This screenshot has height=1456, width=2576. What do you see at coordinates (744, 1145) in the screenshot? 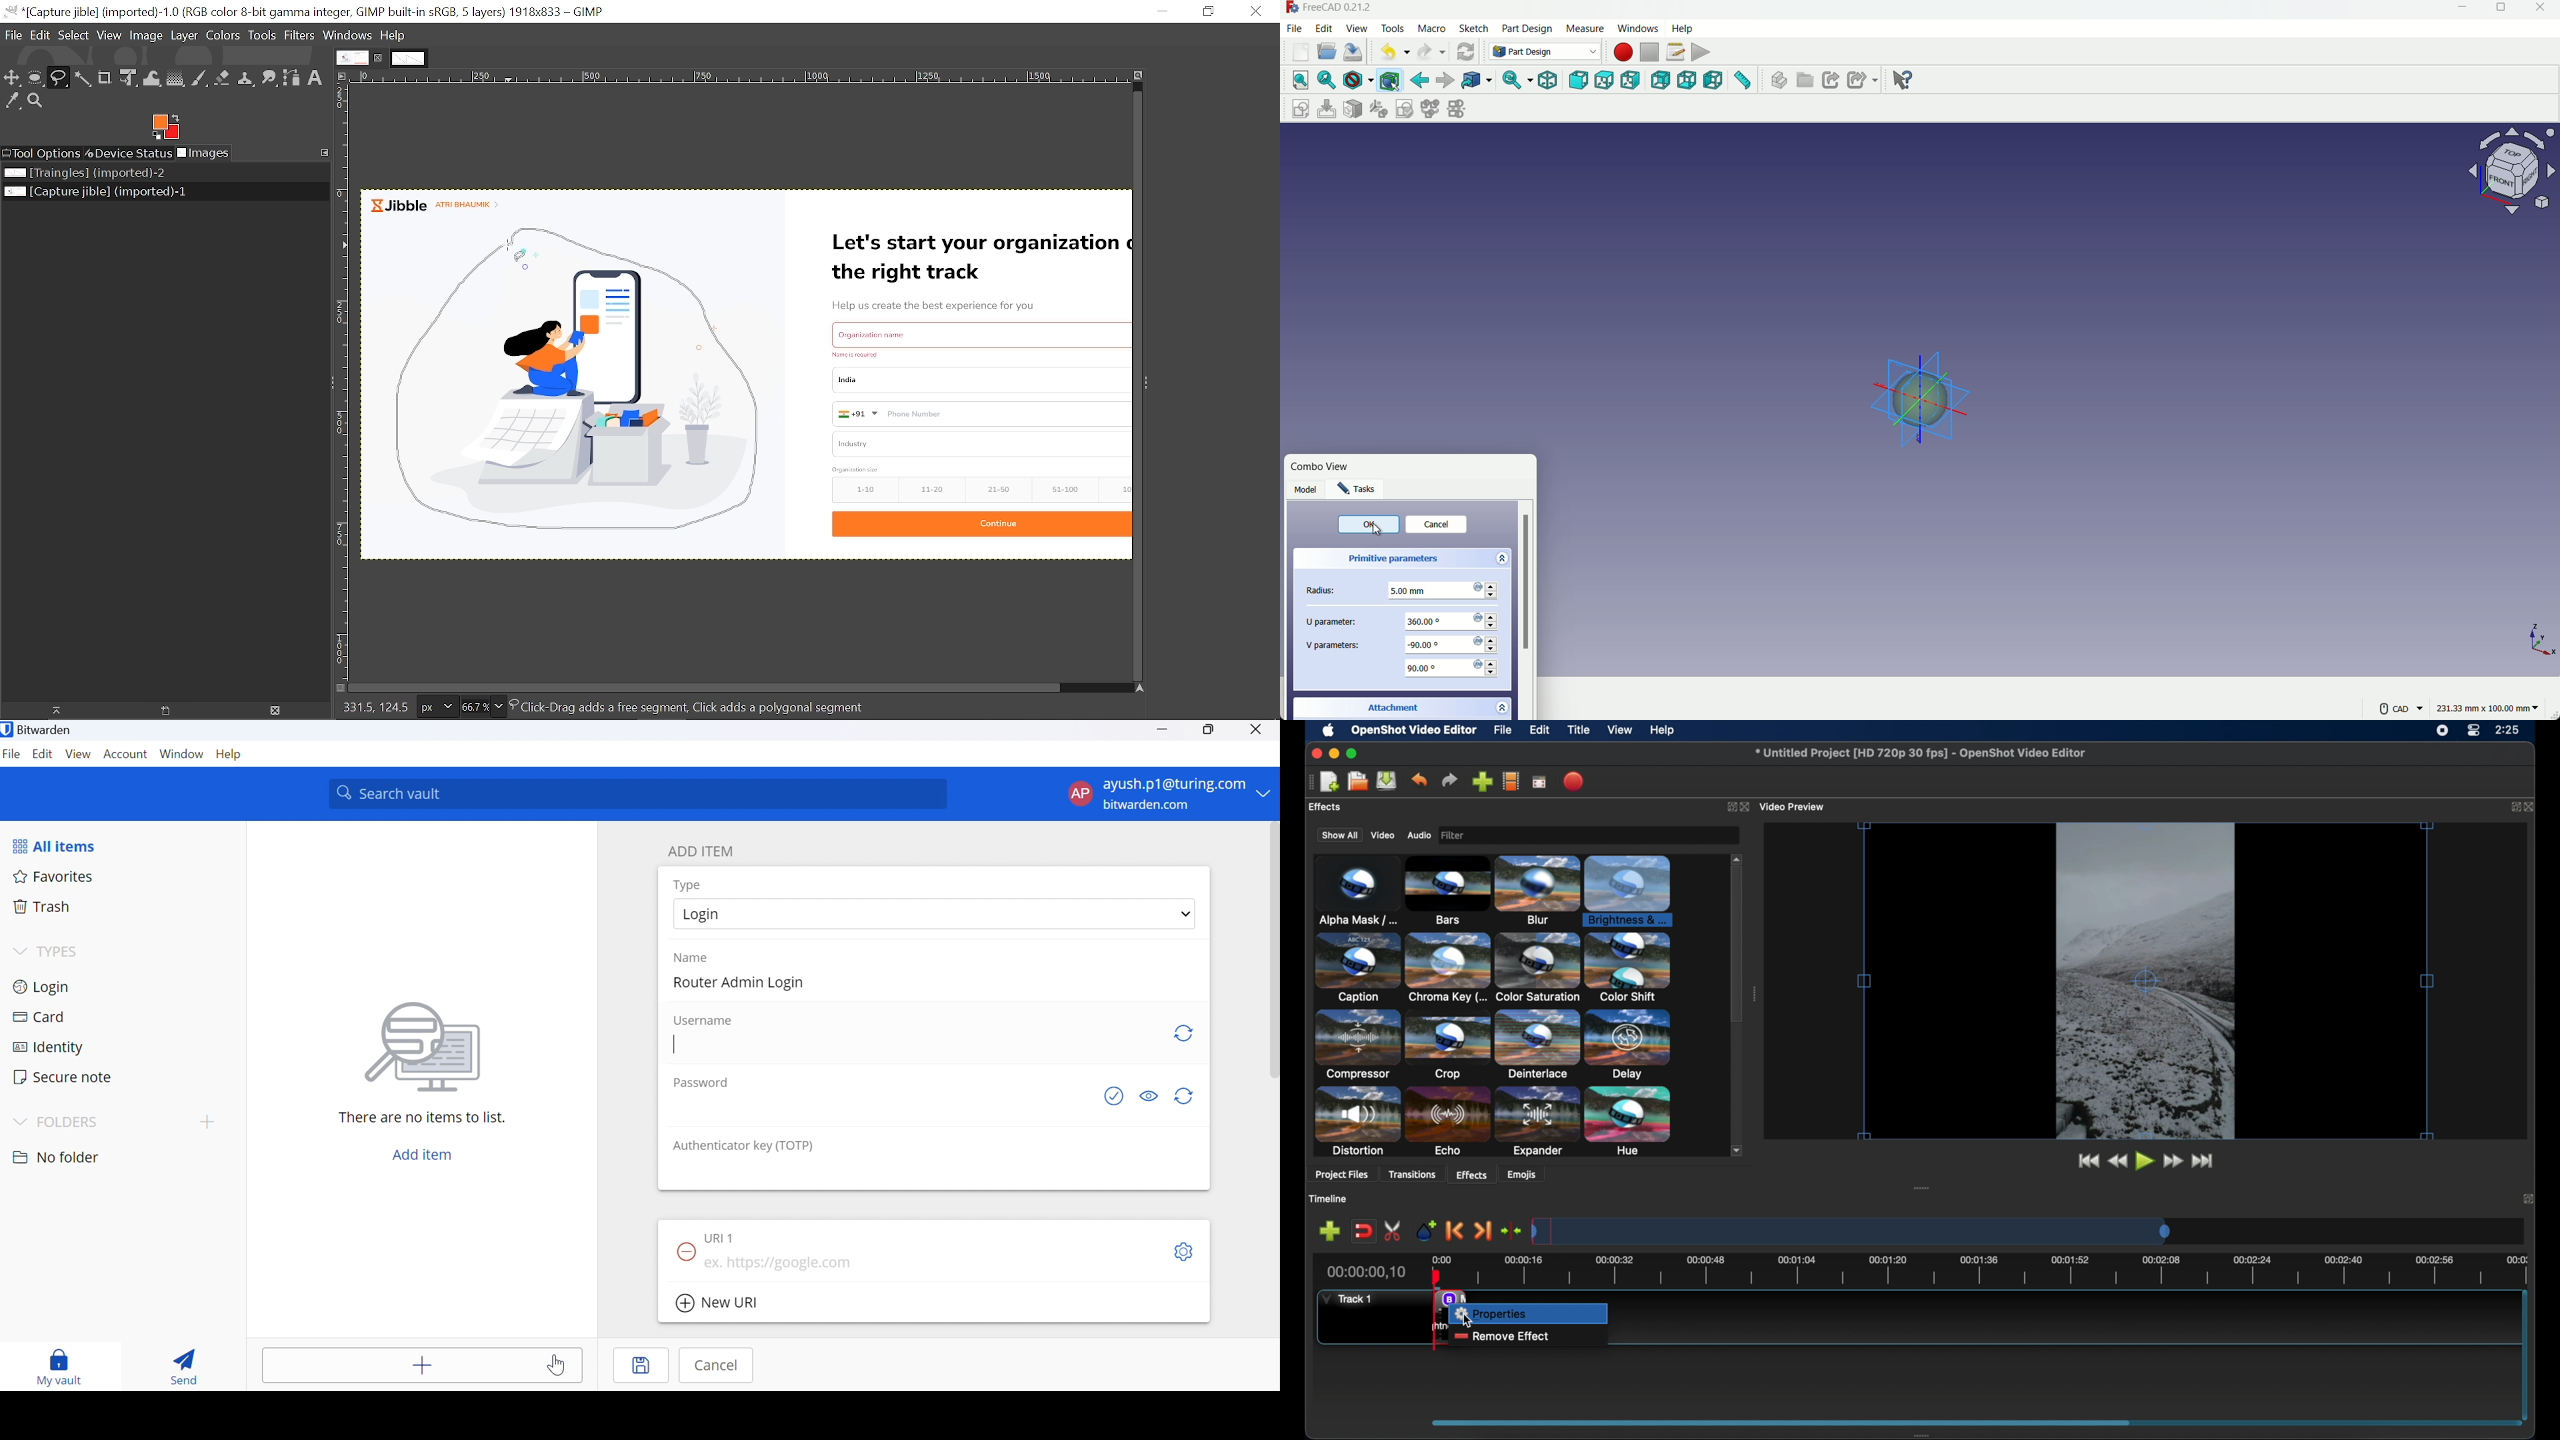
I see `Authenticator key (TOTP)` at bounding box center [744, 1145].